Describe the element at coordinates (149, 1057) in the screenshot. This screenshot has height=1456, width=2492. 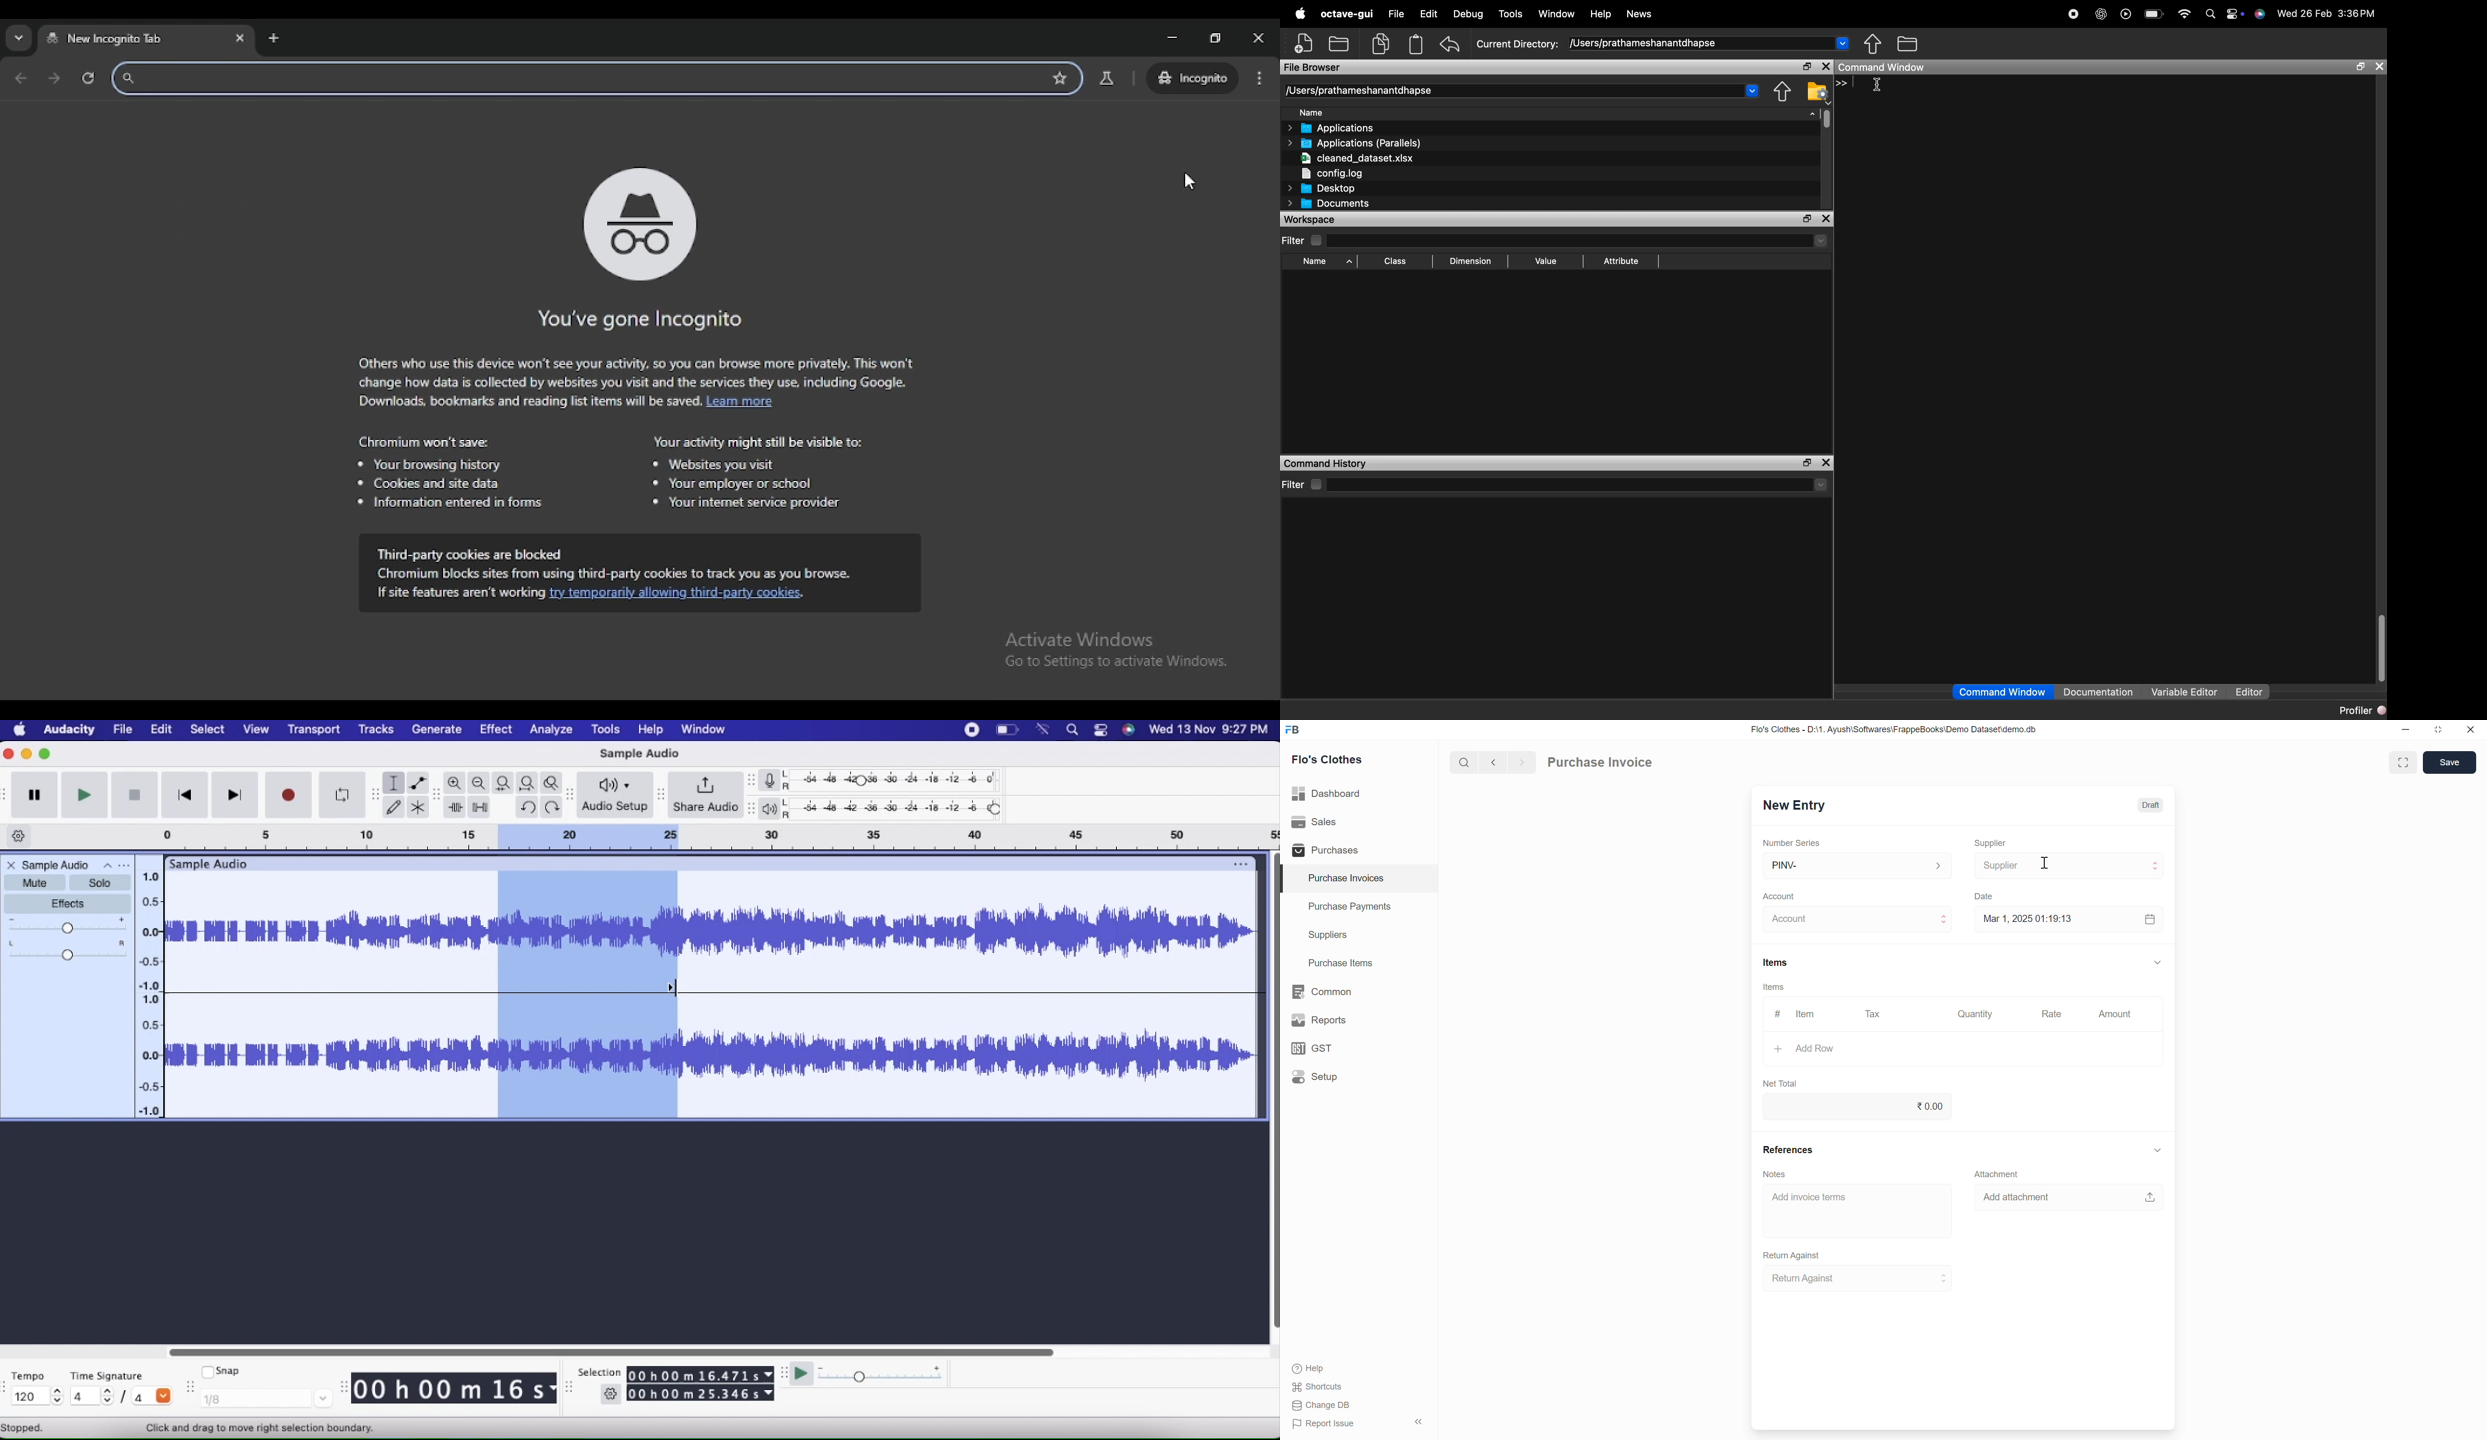
I see `audio level` at that location.